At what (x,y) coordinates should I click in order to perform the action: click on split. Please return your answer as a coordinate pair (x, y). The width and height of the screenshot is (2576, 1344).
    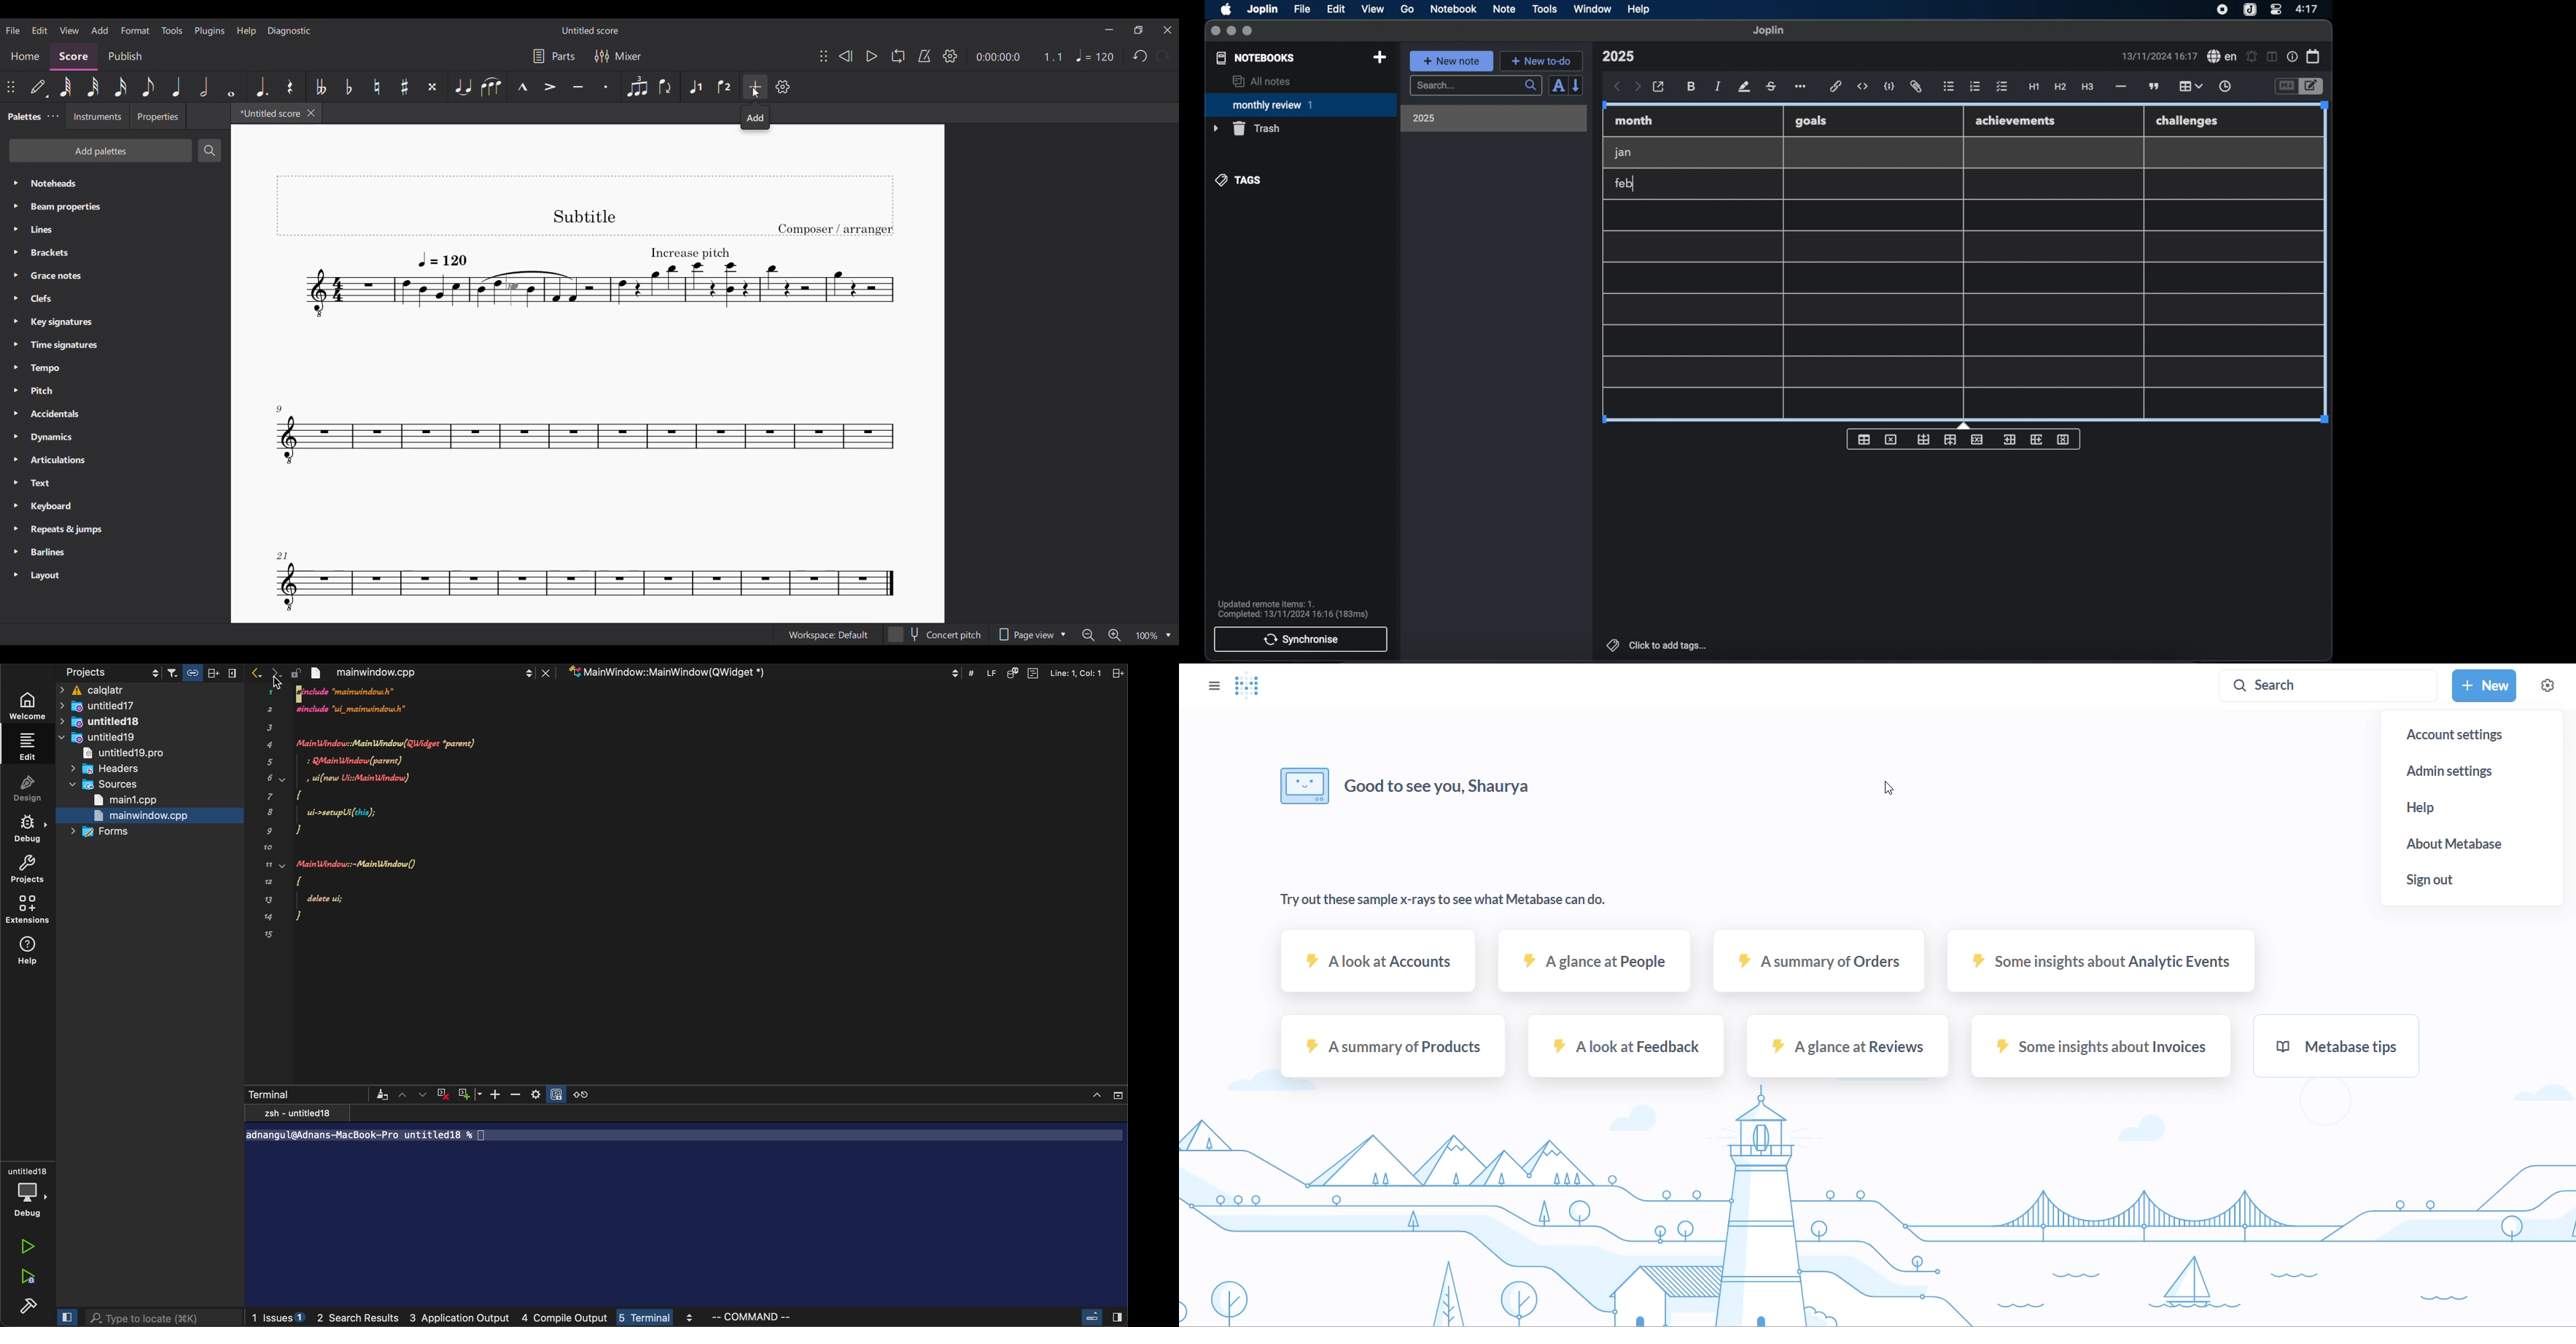
    Looking at the image, I should click on (1050, 671).